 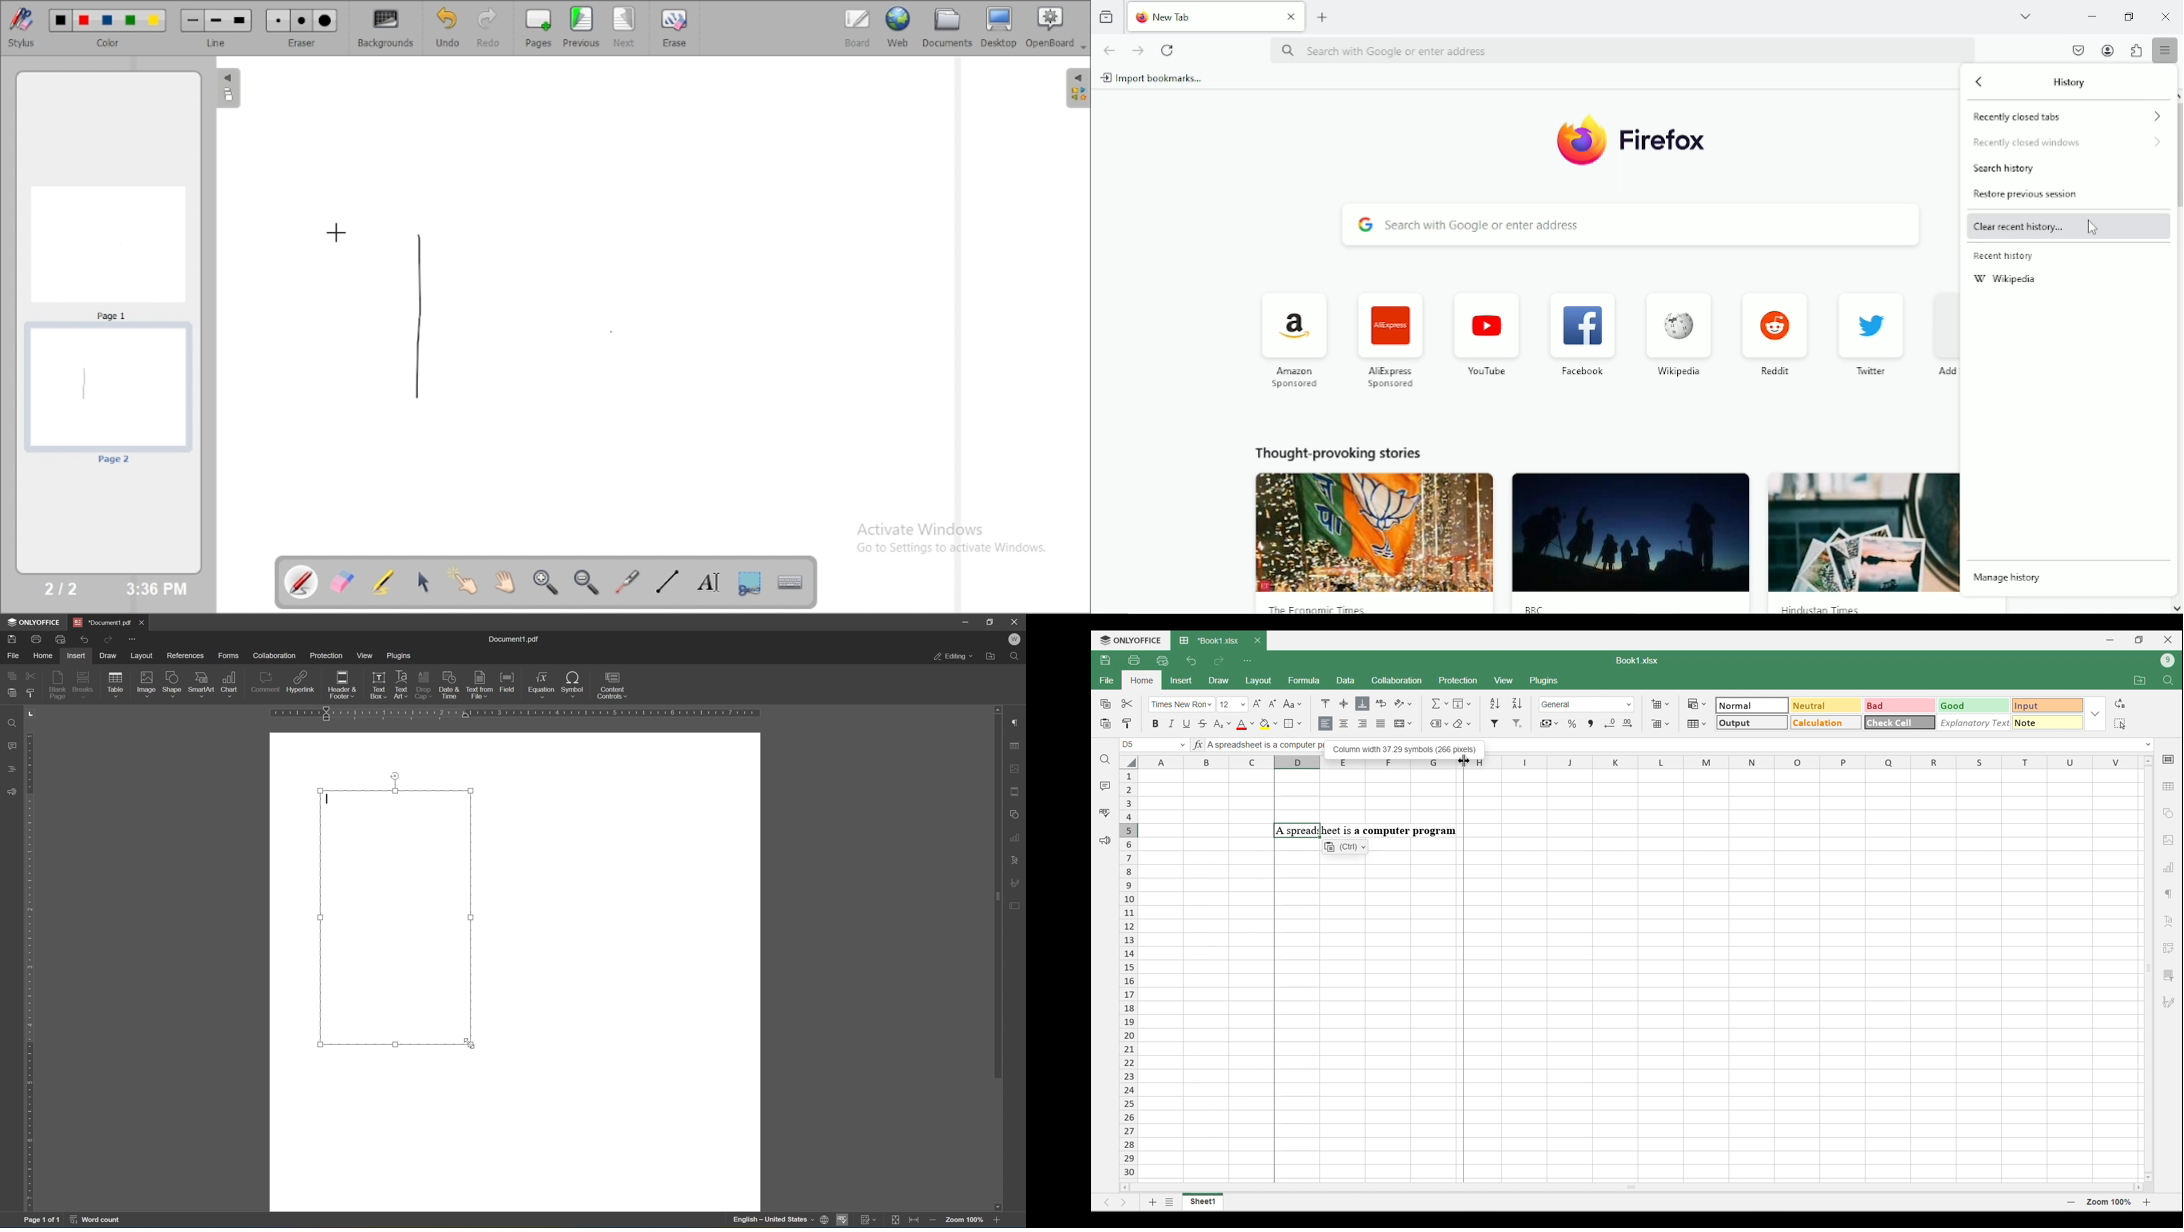 What do you see at coordinates (2169, 867) in the screenshot?
I see `Insert chart` at bounding box center [2169, 867].